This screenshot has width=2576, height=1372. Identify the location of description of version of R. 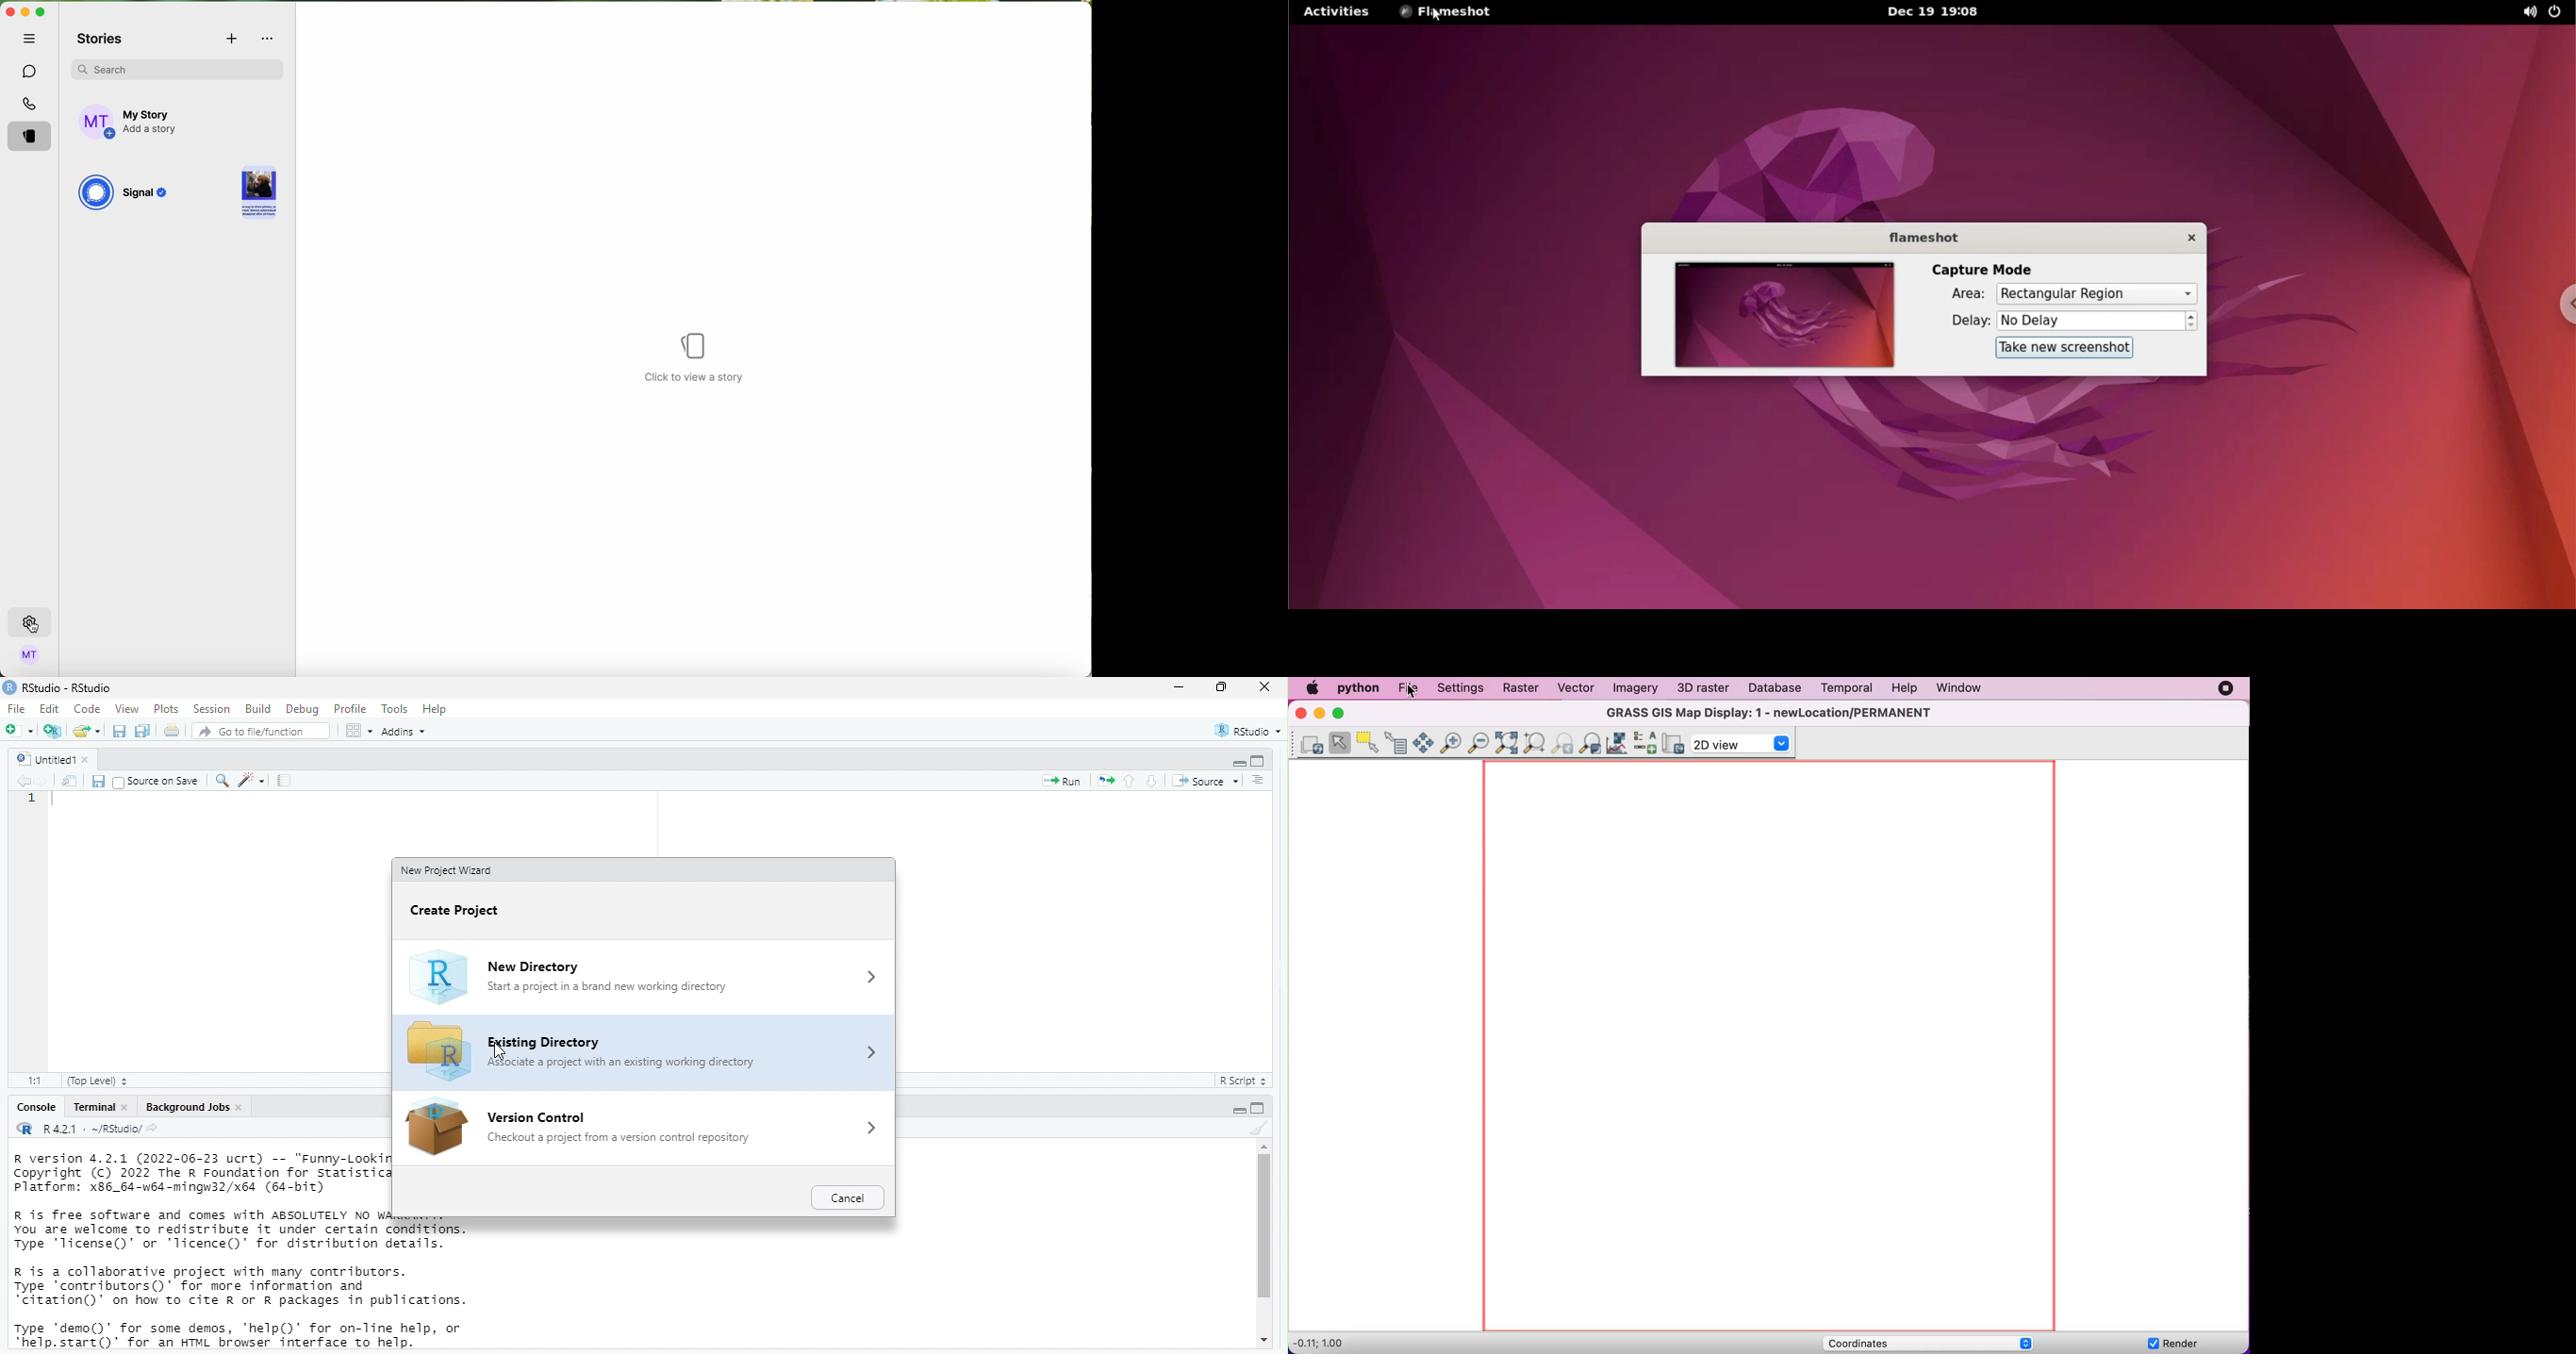
(195, 1172).